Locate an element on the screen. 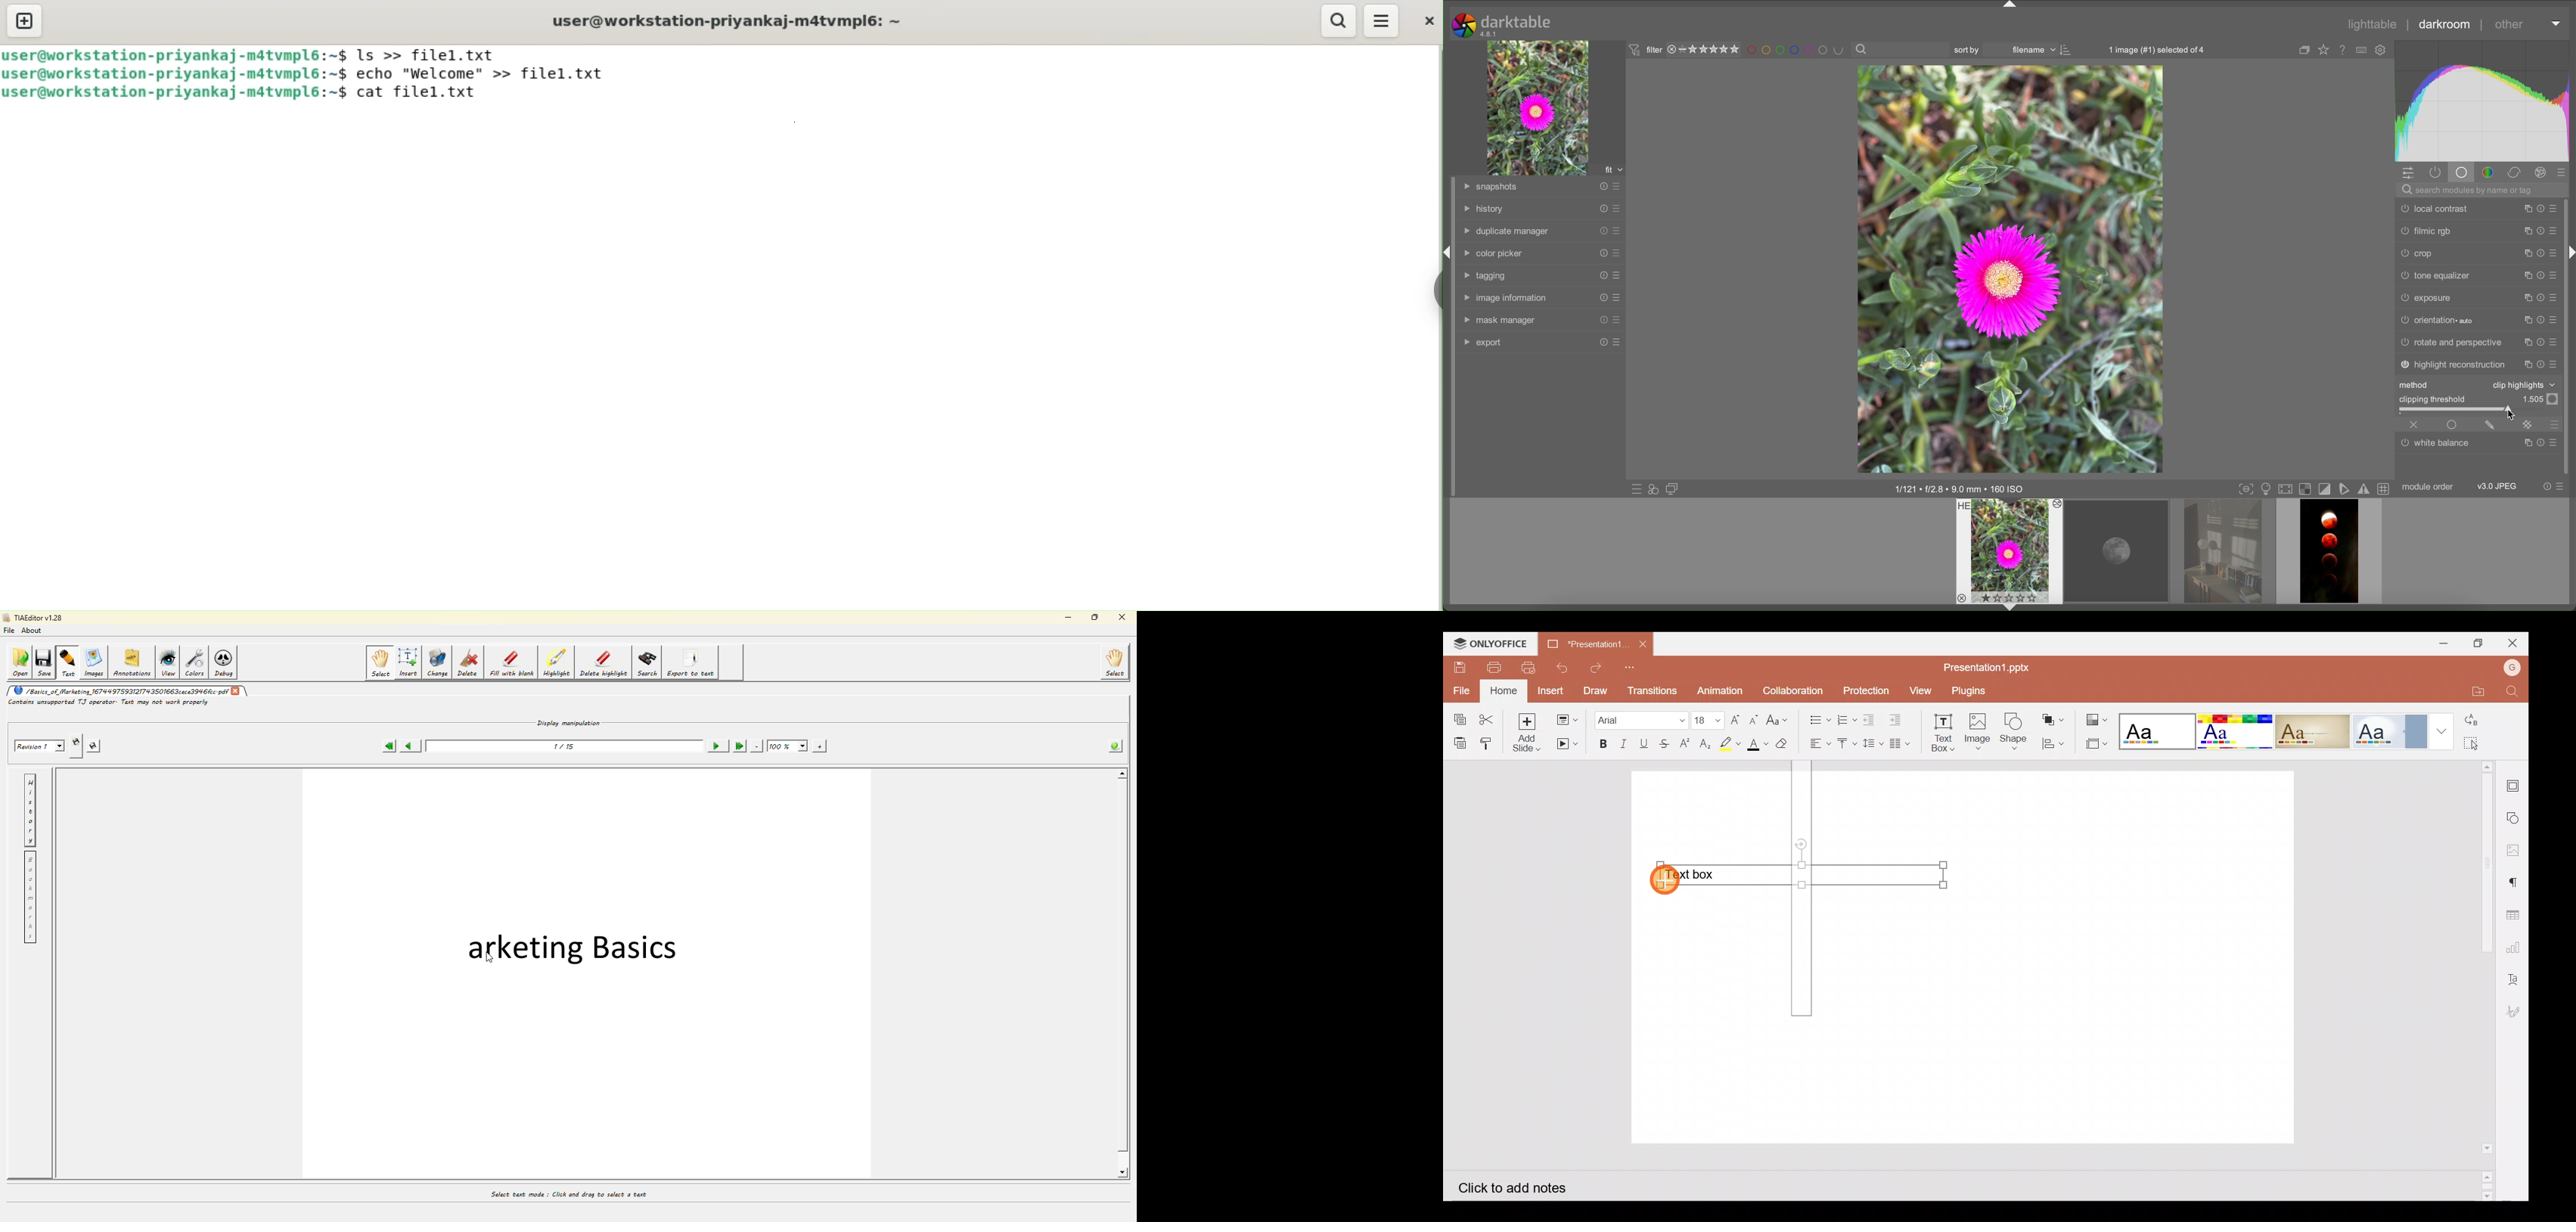 This screenshot has height=1232, width=2576. Vertical align is located at coordinates (1846, 746).